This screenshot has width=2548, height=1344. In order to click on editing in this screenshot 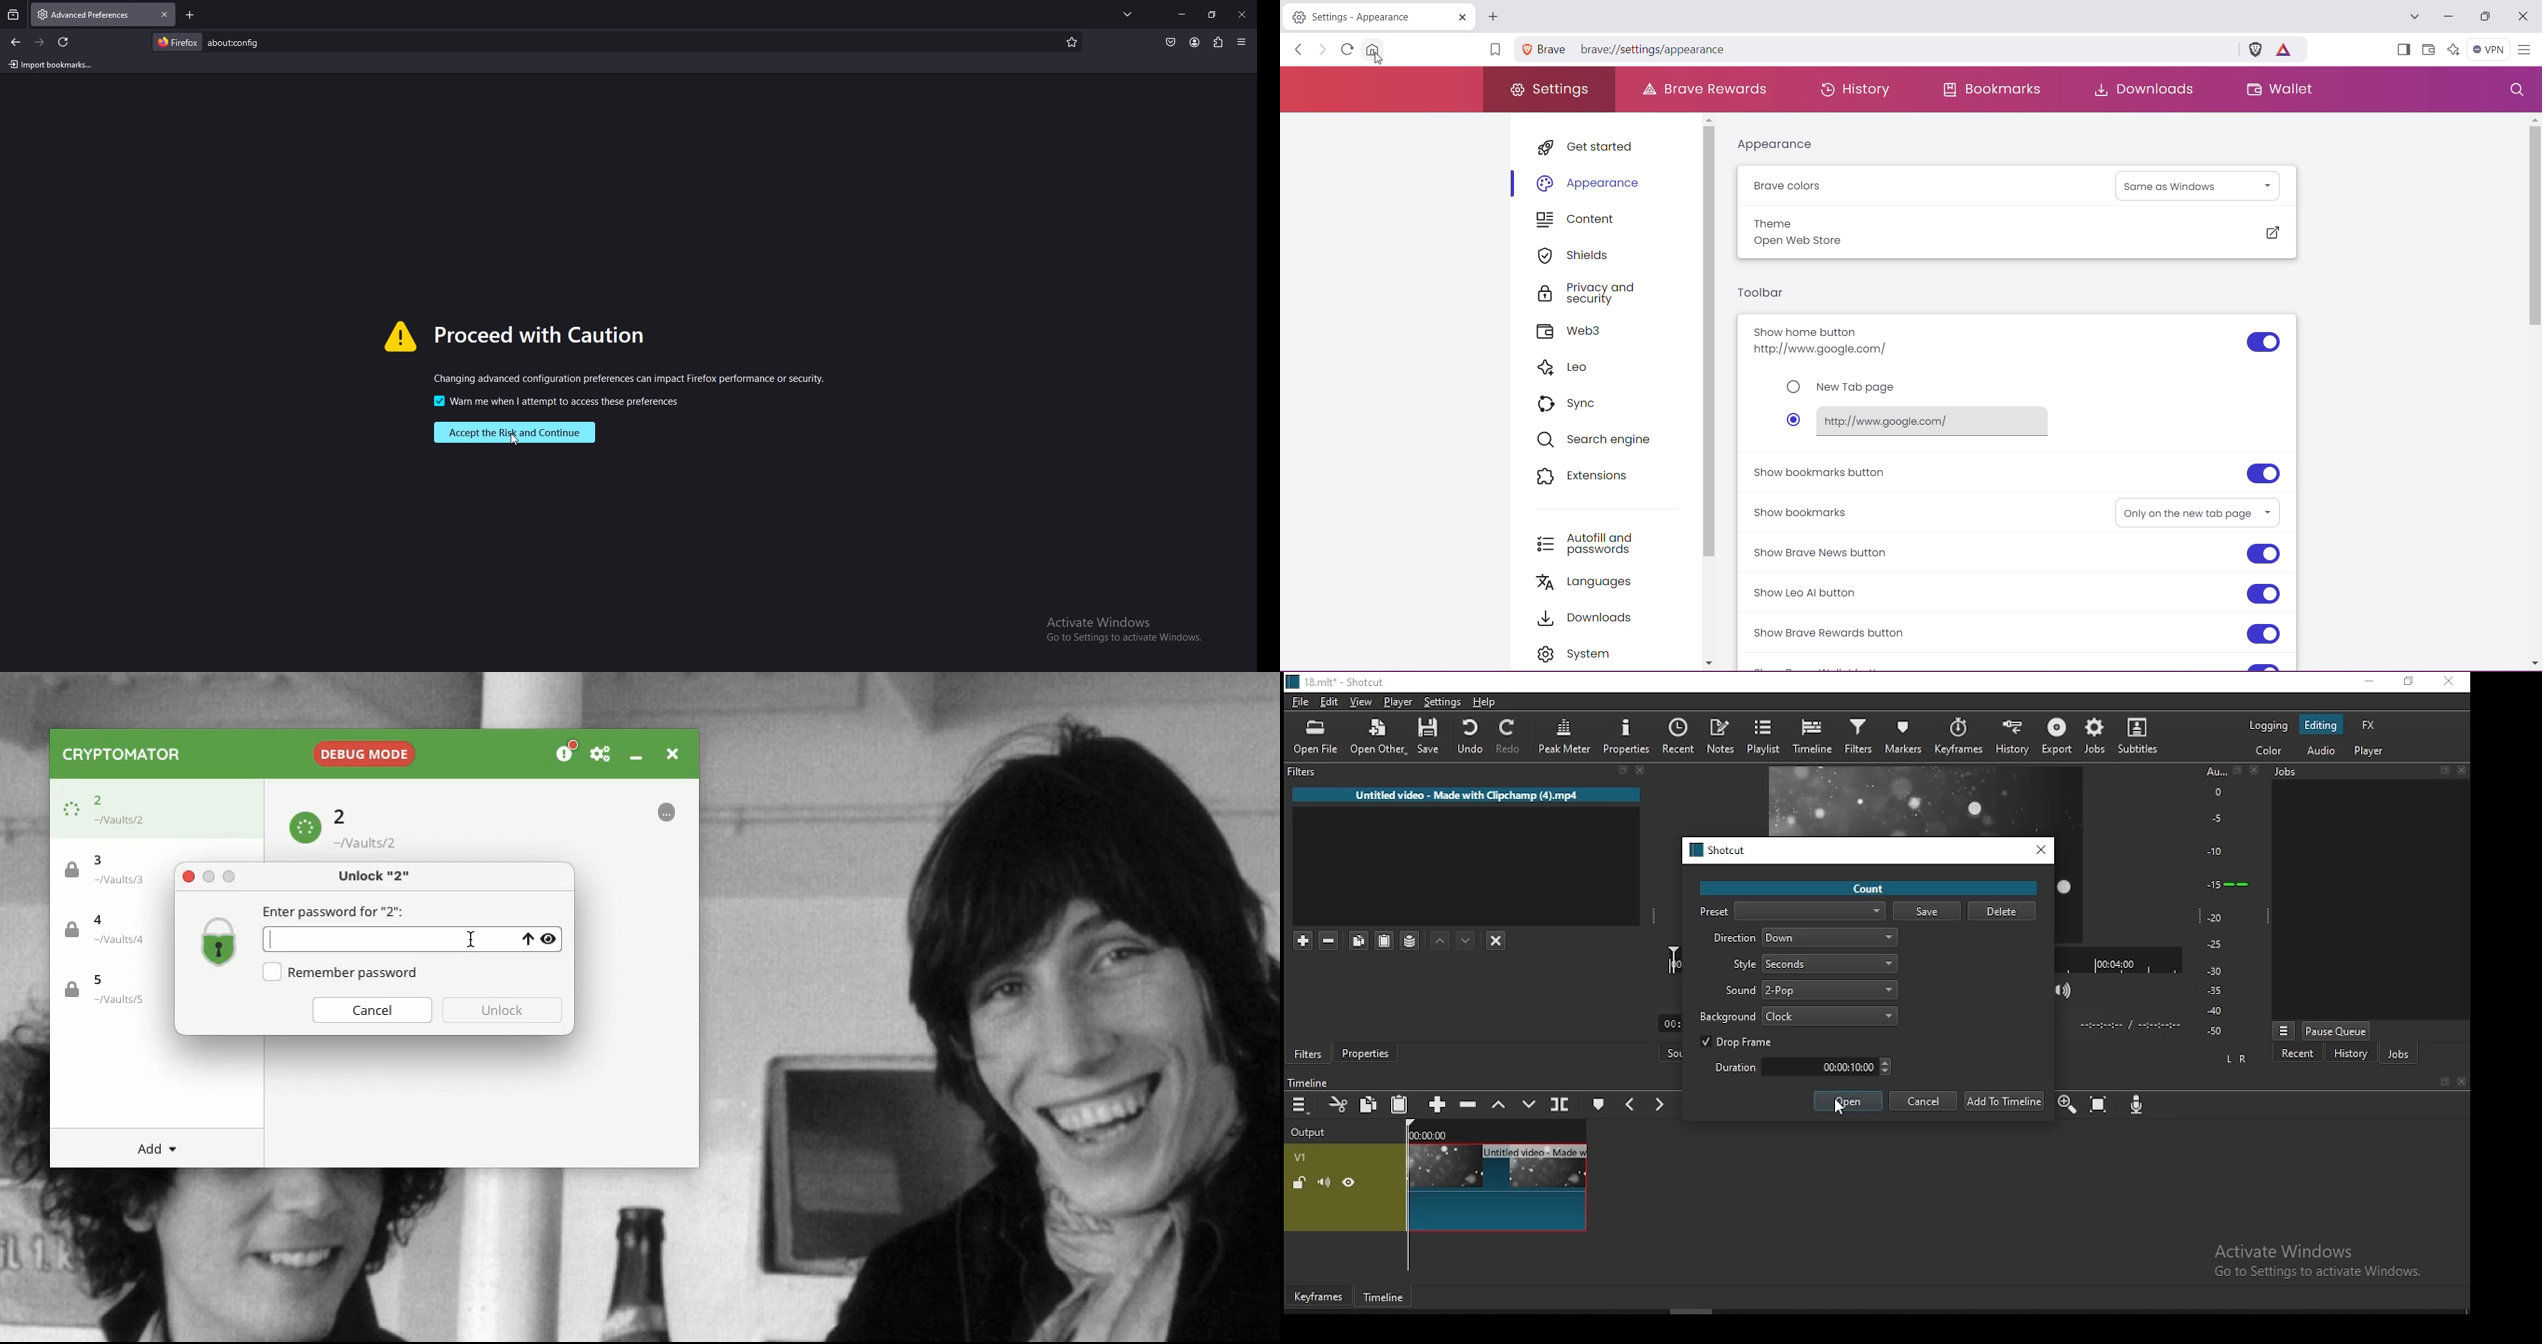, I will do `click(2322, 724)`.